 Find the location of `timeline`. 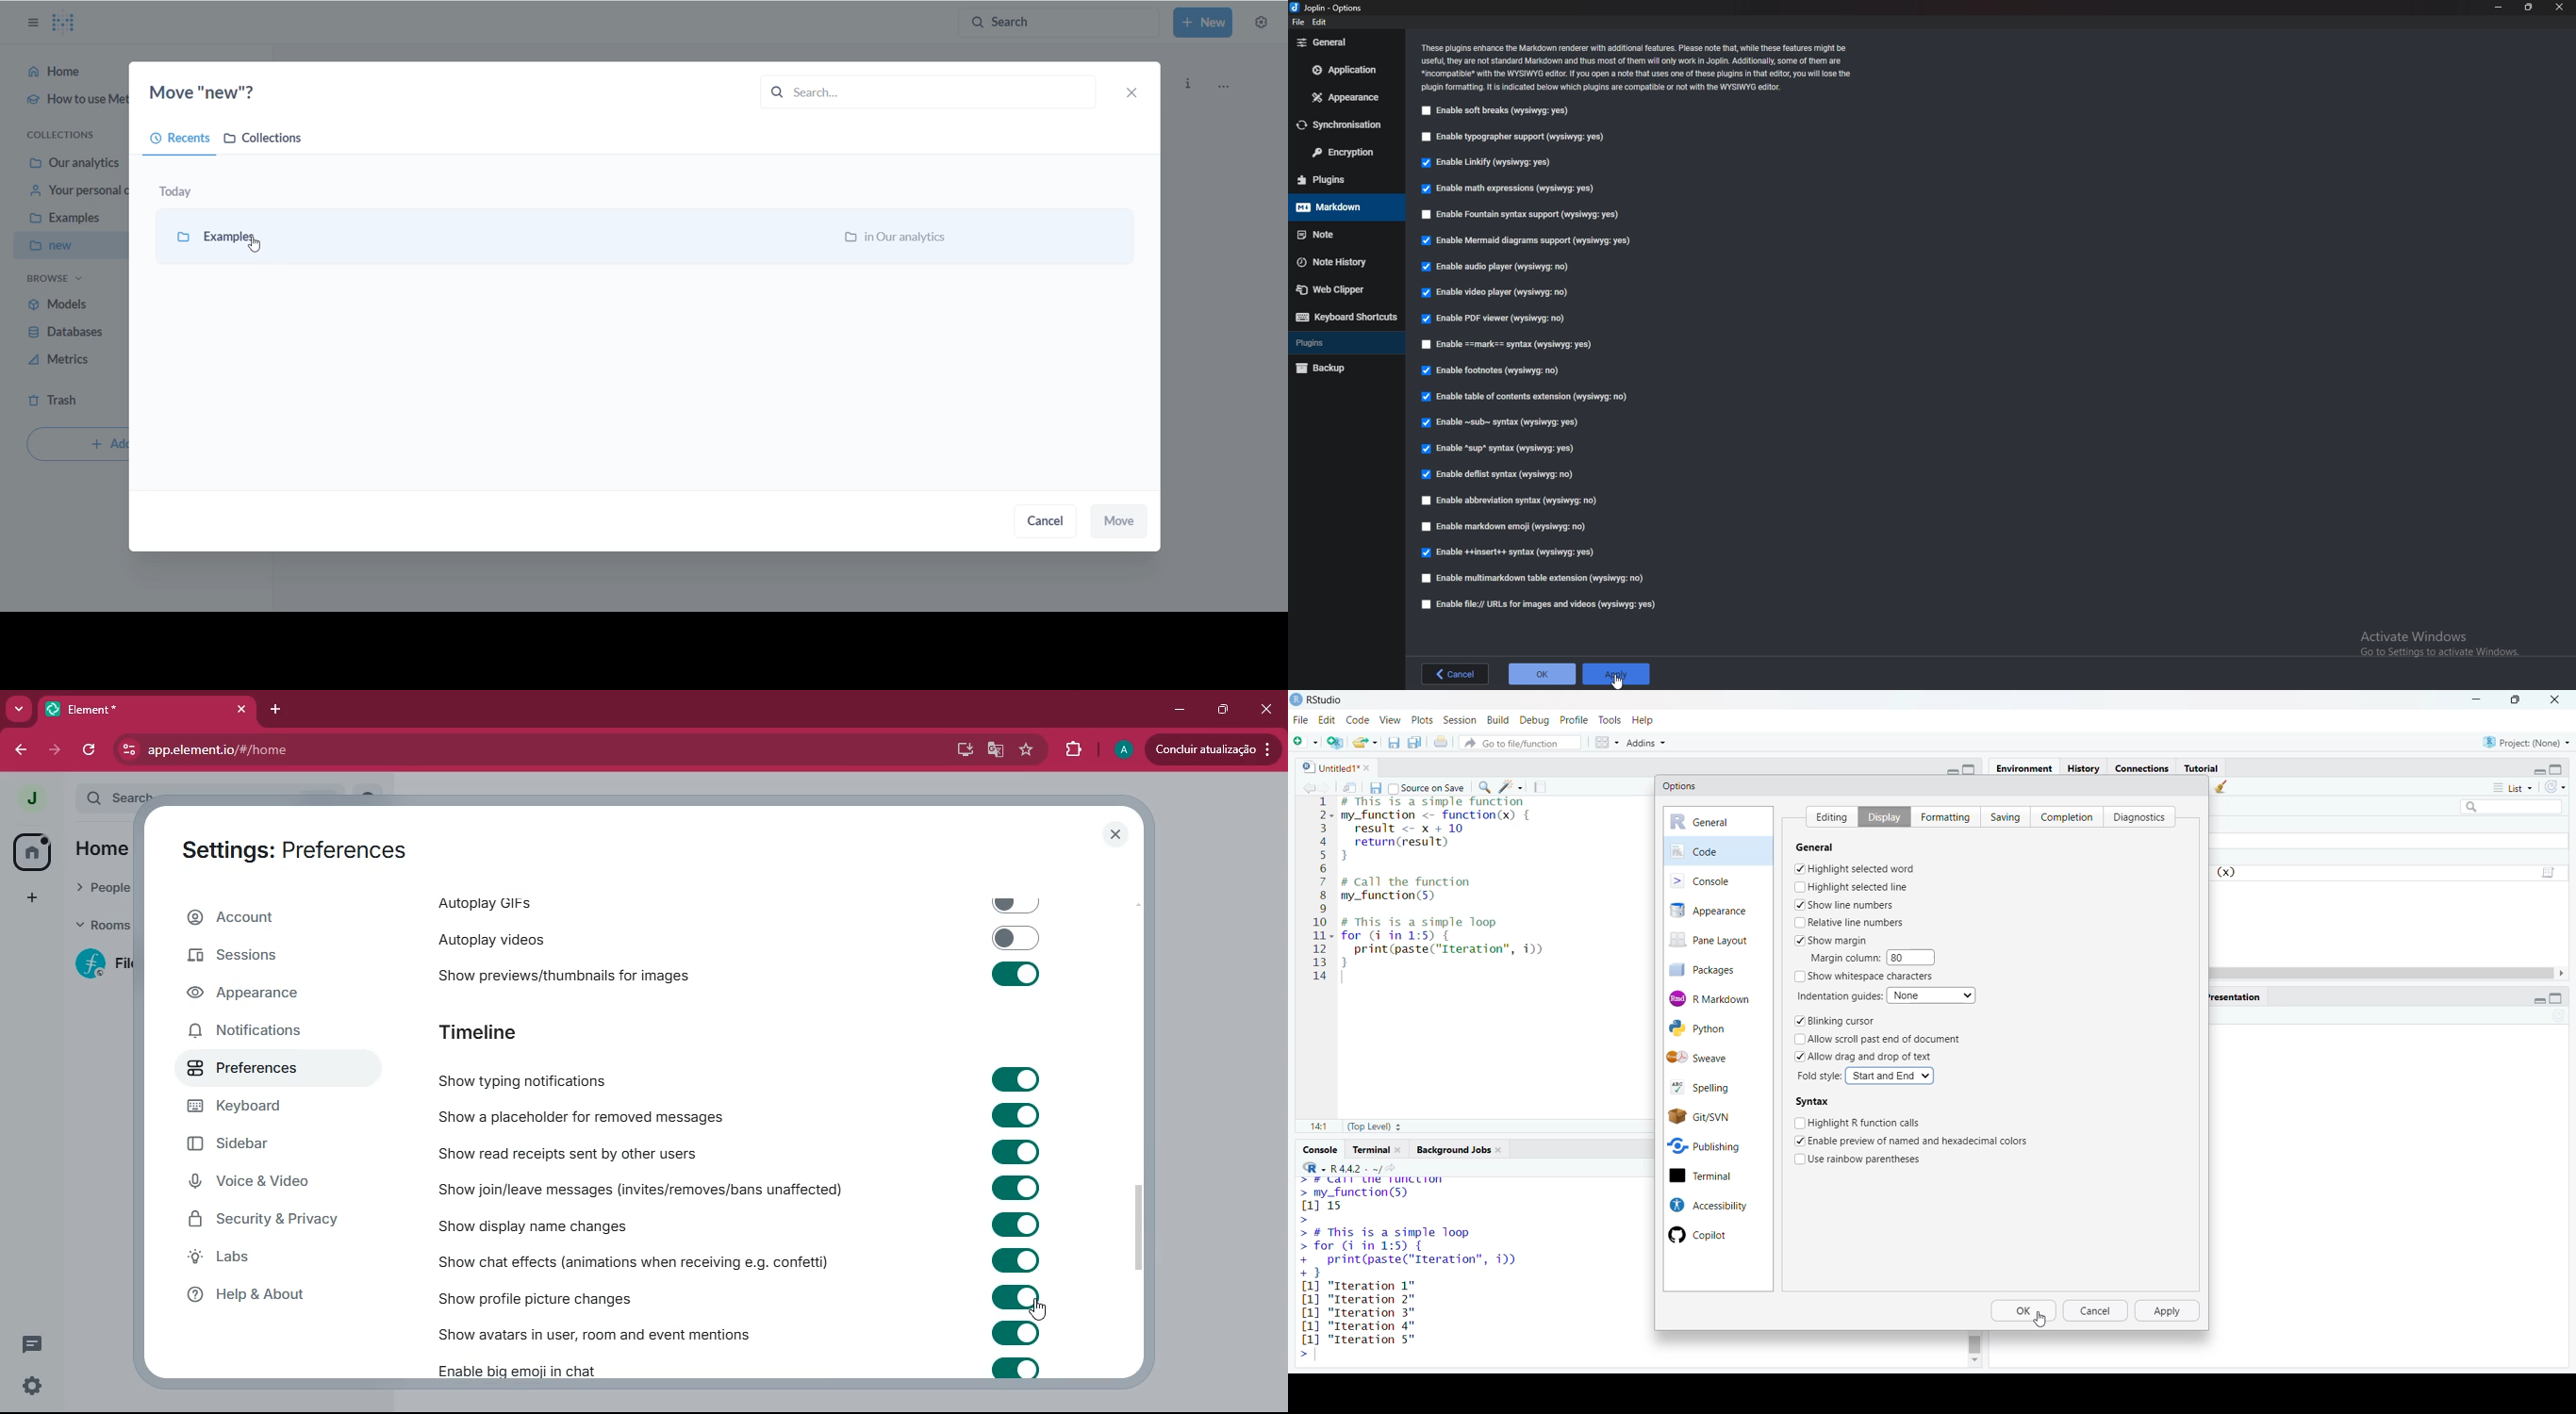

timeline is located at coordinates (549, 1033).